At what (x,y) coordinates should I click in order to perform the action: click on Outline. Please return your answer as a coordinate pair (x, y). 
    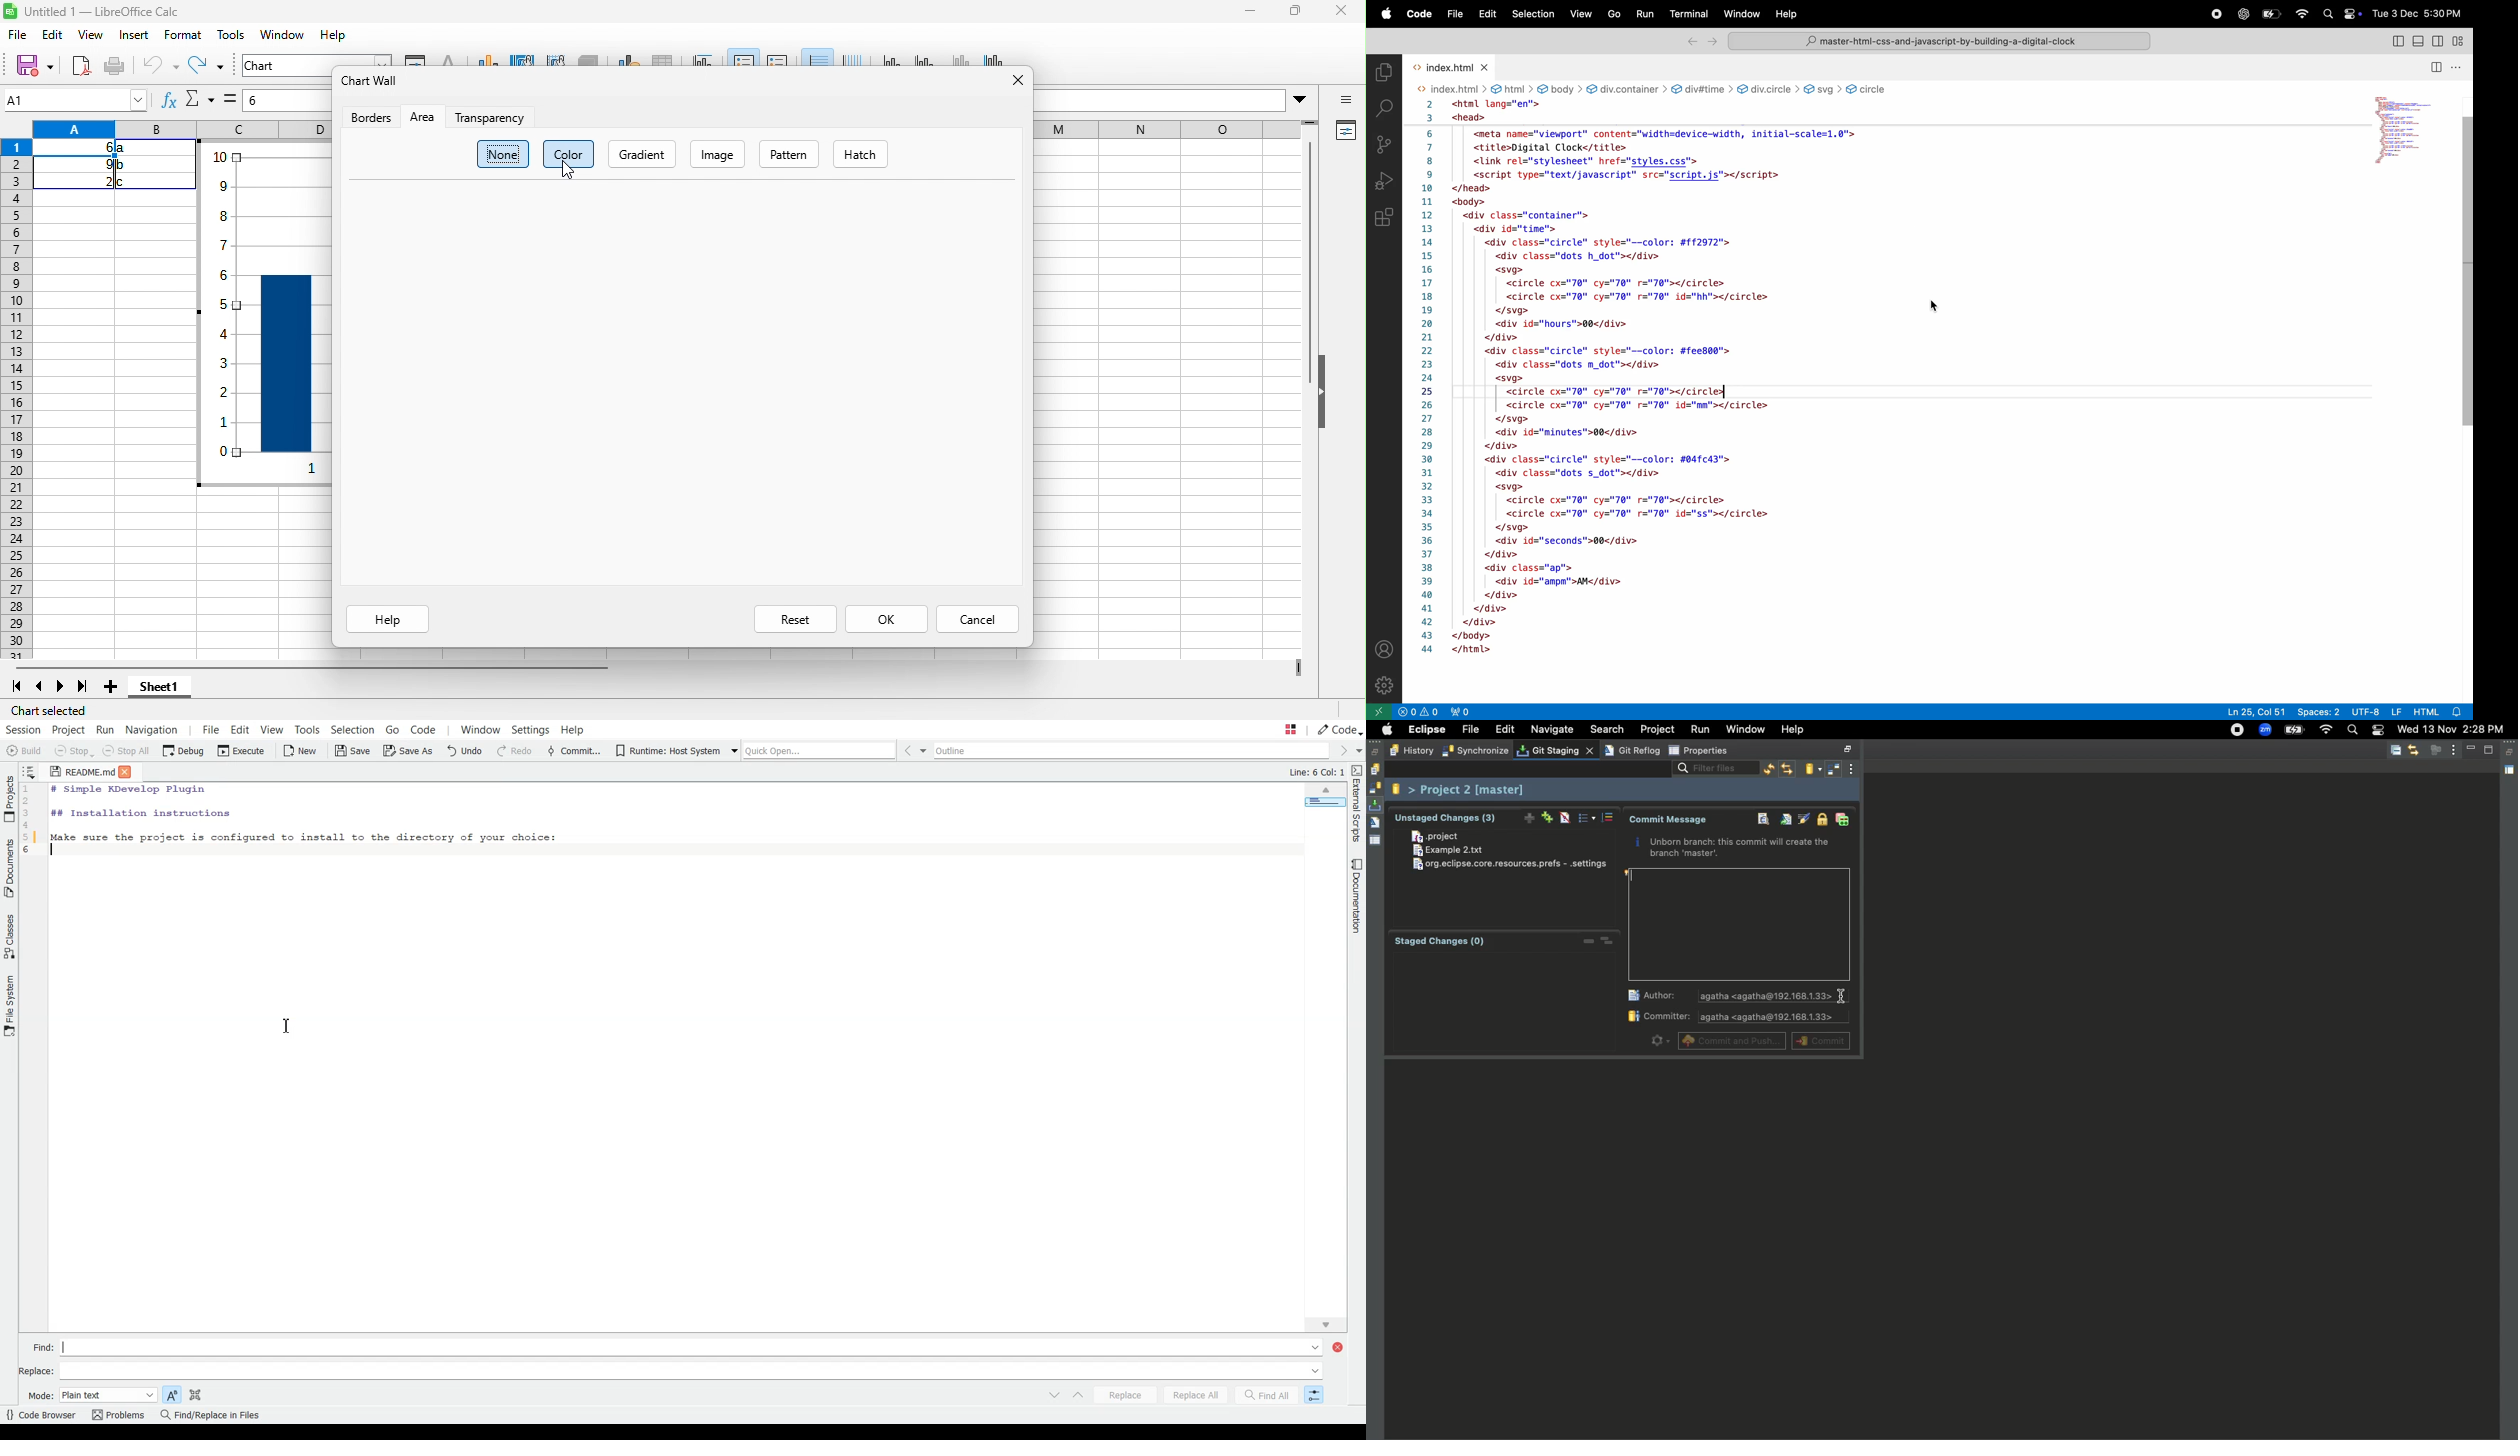
    Looking at the image, I should click on (1134, 751).